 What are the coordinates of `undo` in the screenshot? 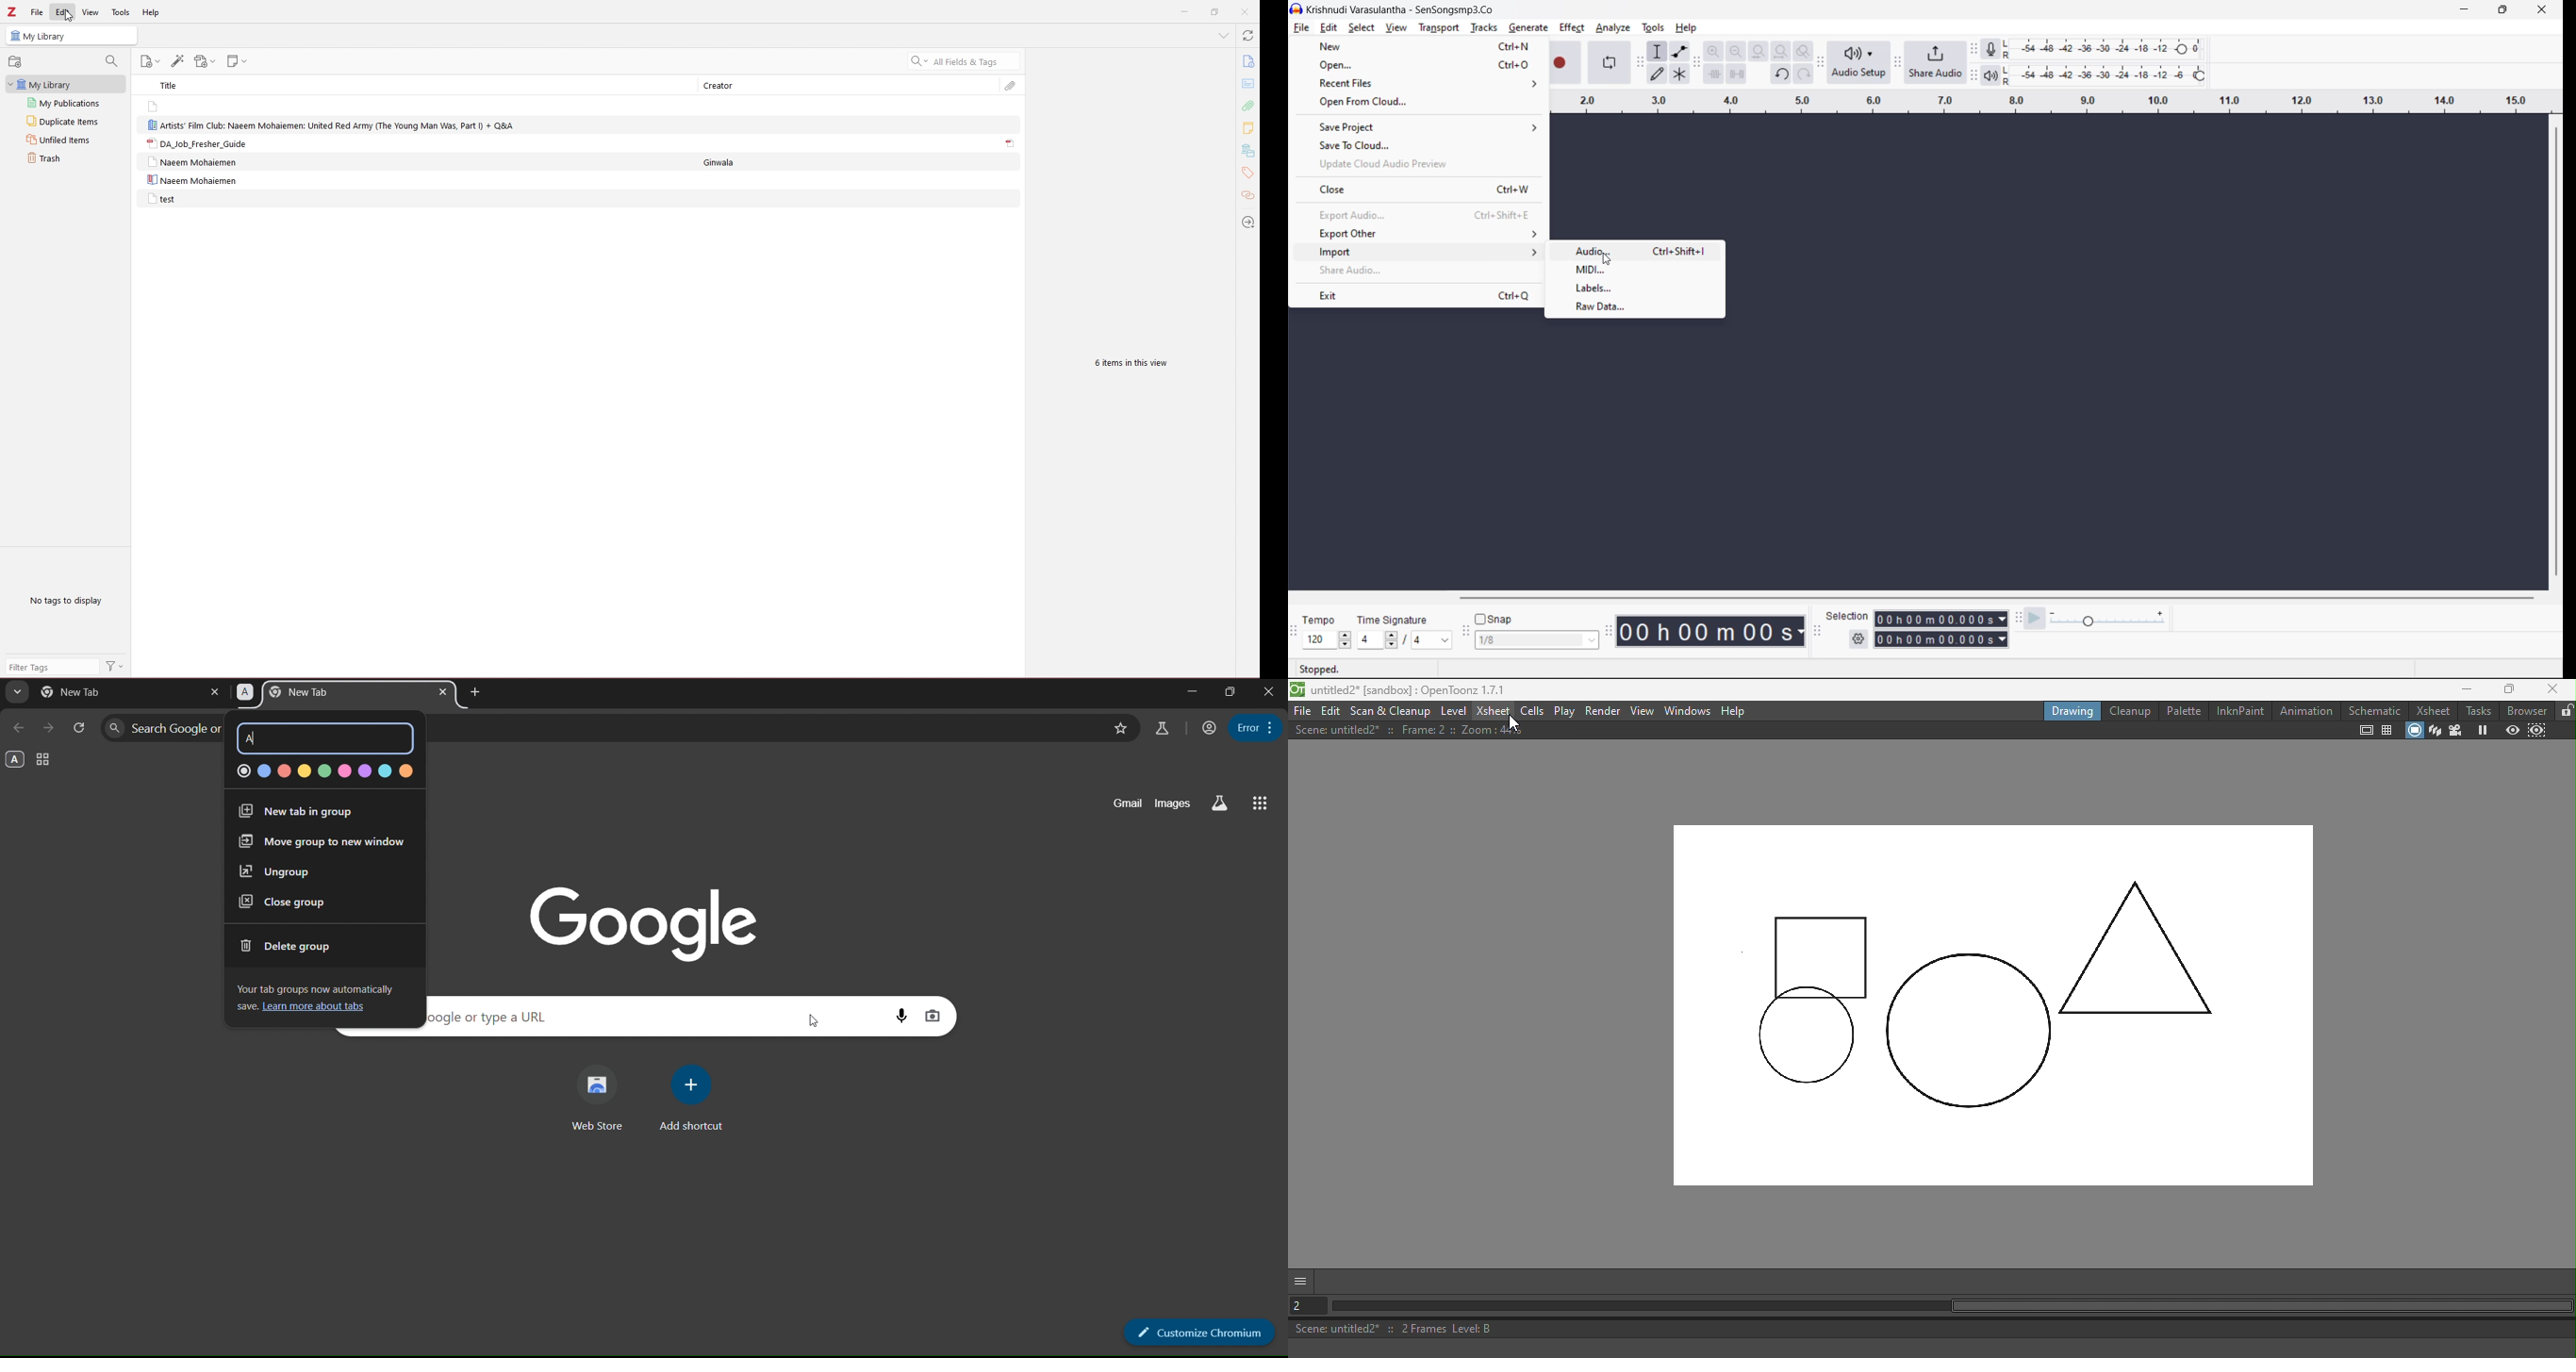 It's located at (1783, 74).